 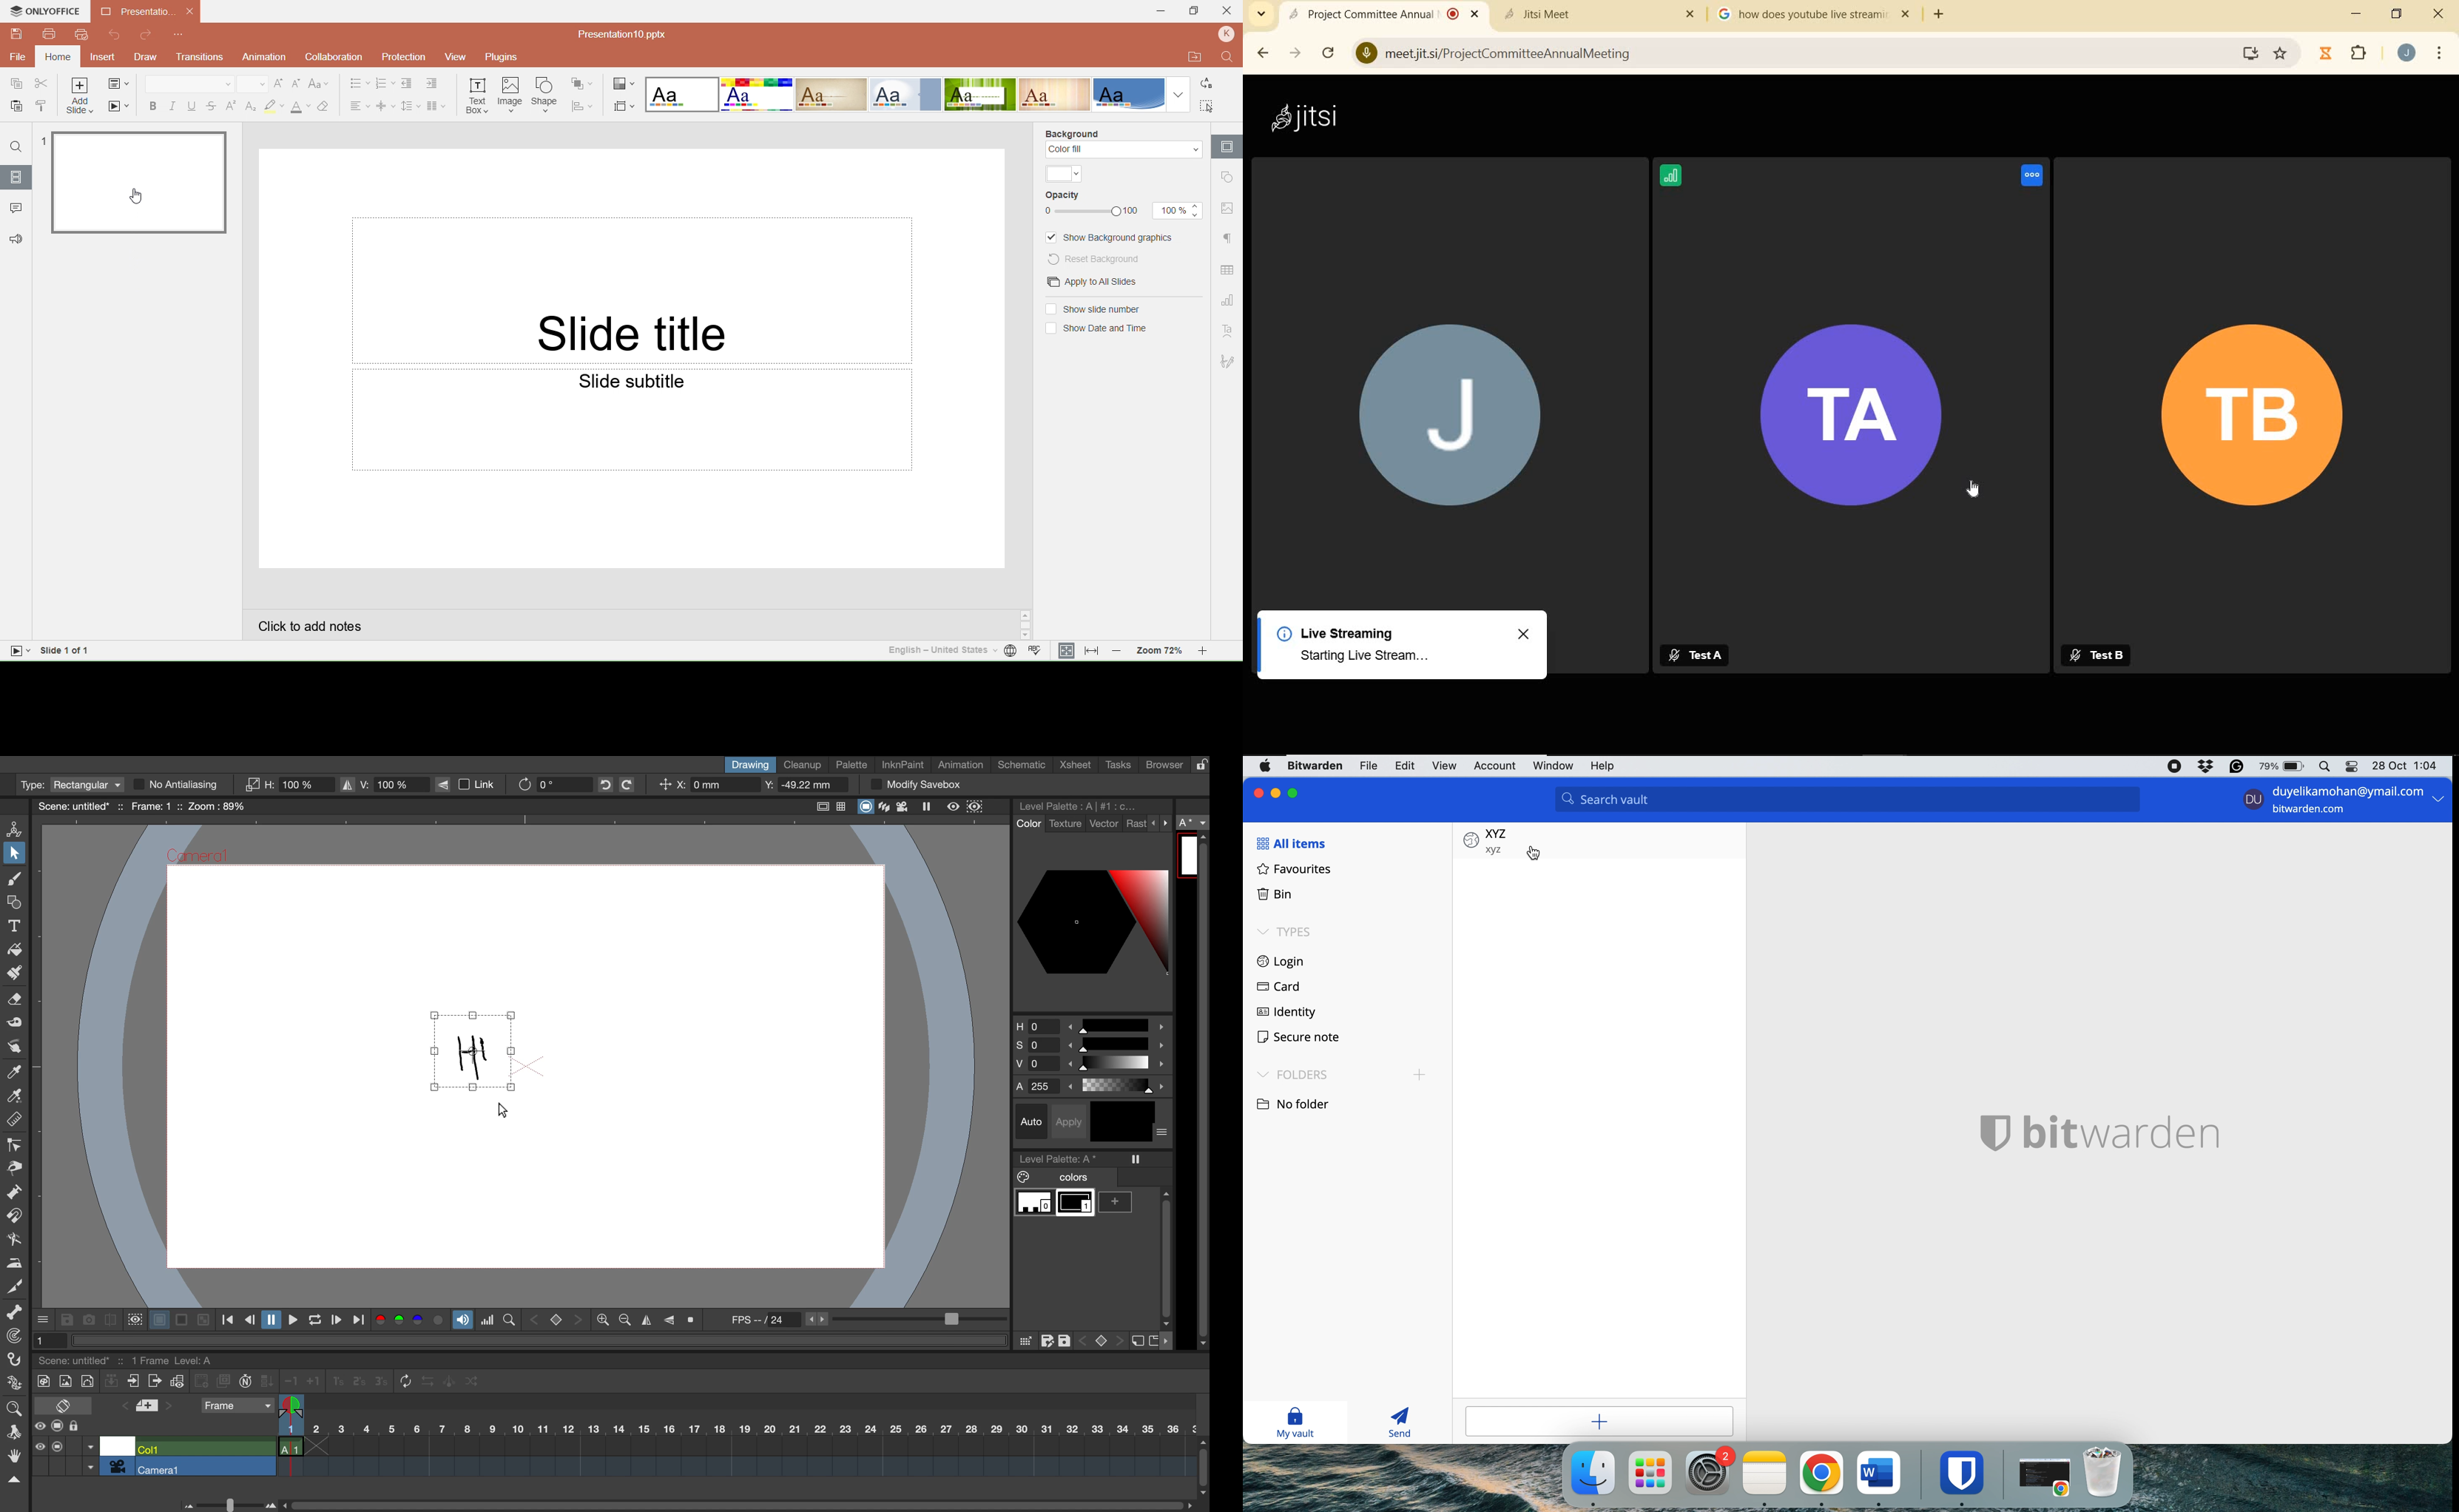 What do you see at coordinates (544, 94) in the screenshot?
I see `Insert shape` at bounding box center [544, 94].